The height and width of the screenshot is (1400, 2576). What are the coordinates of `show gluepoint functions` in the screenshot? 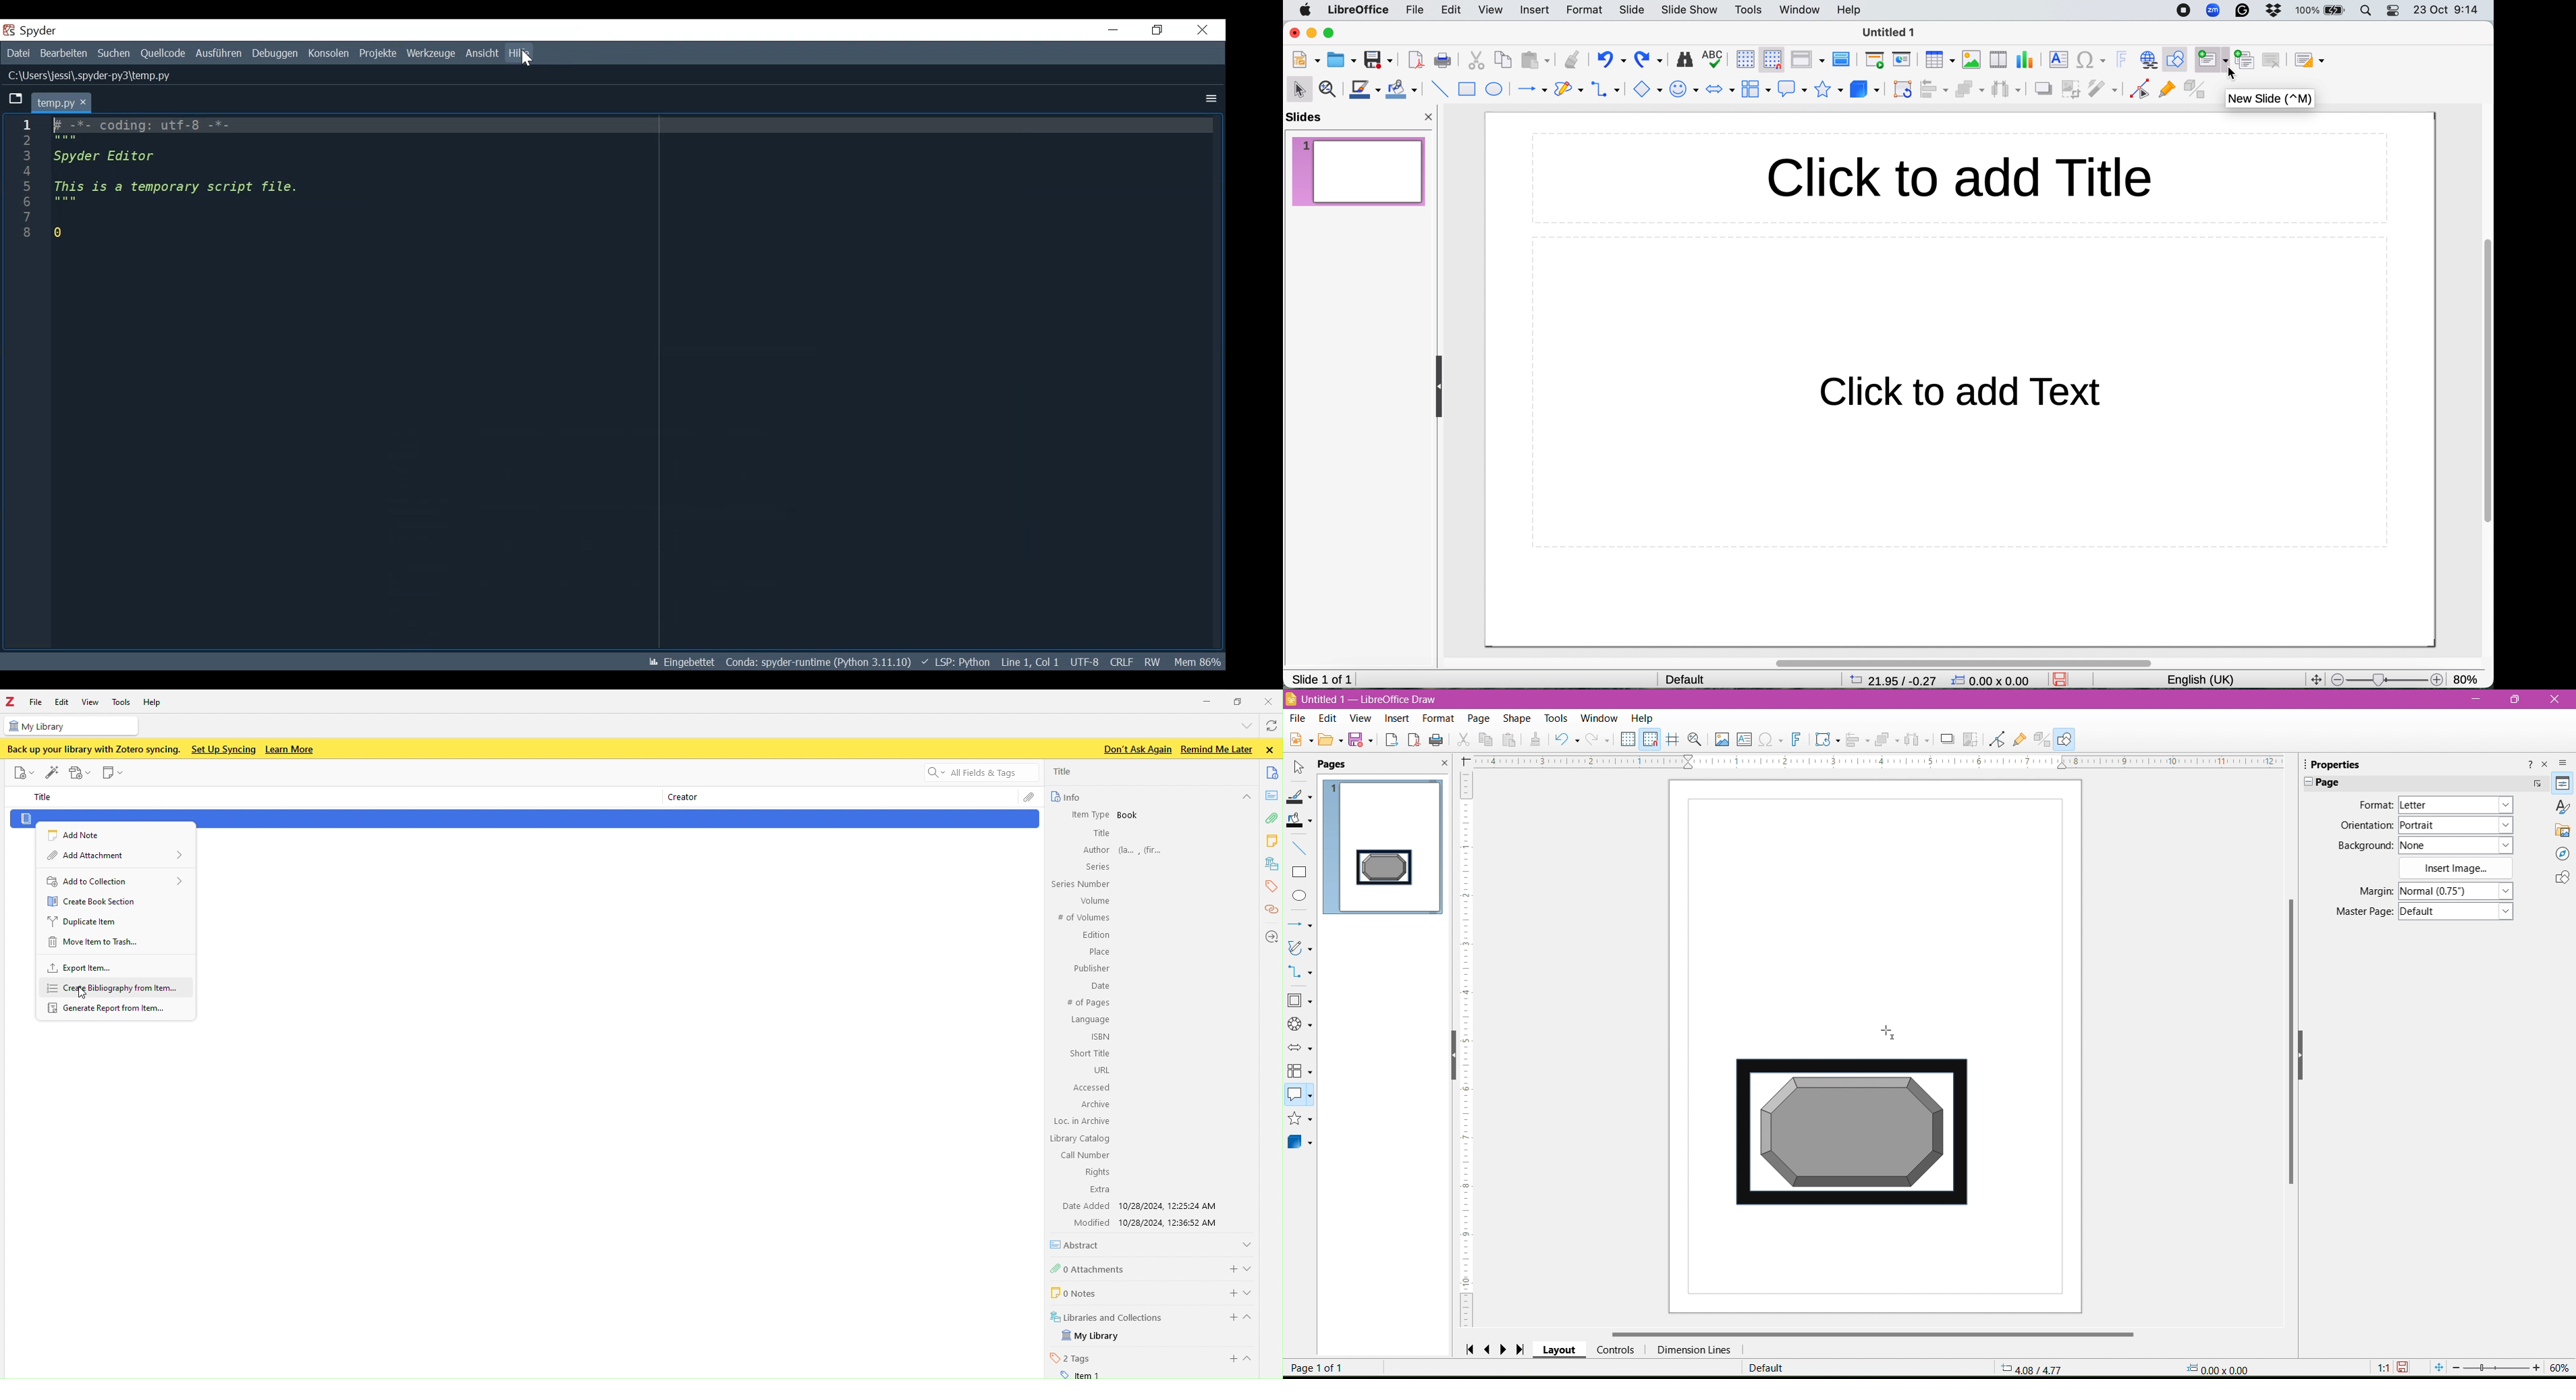 It's located at (2168, 92).